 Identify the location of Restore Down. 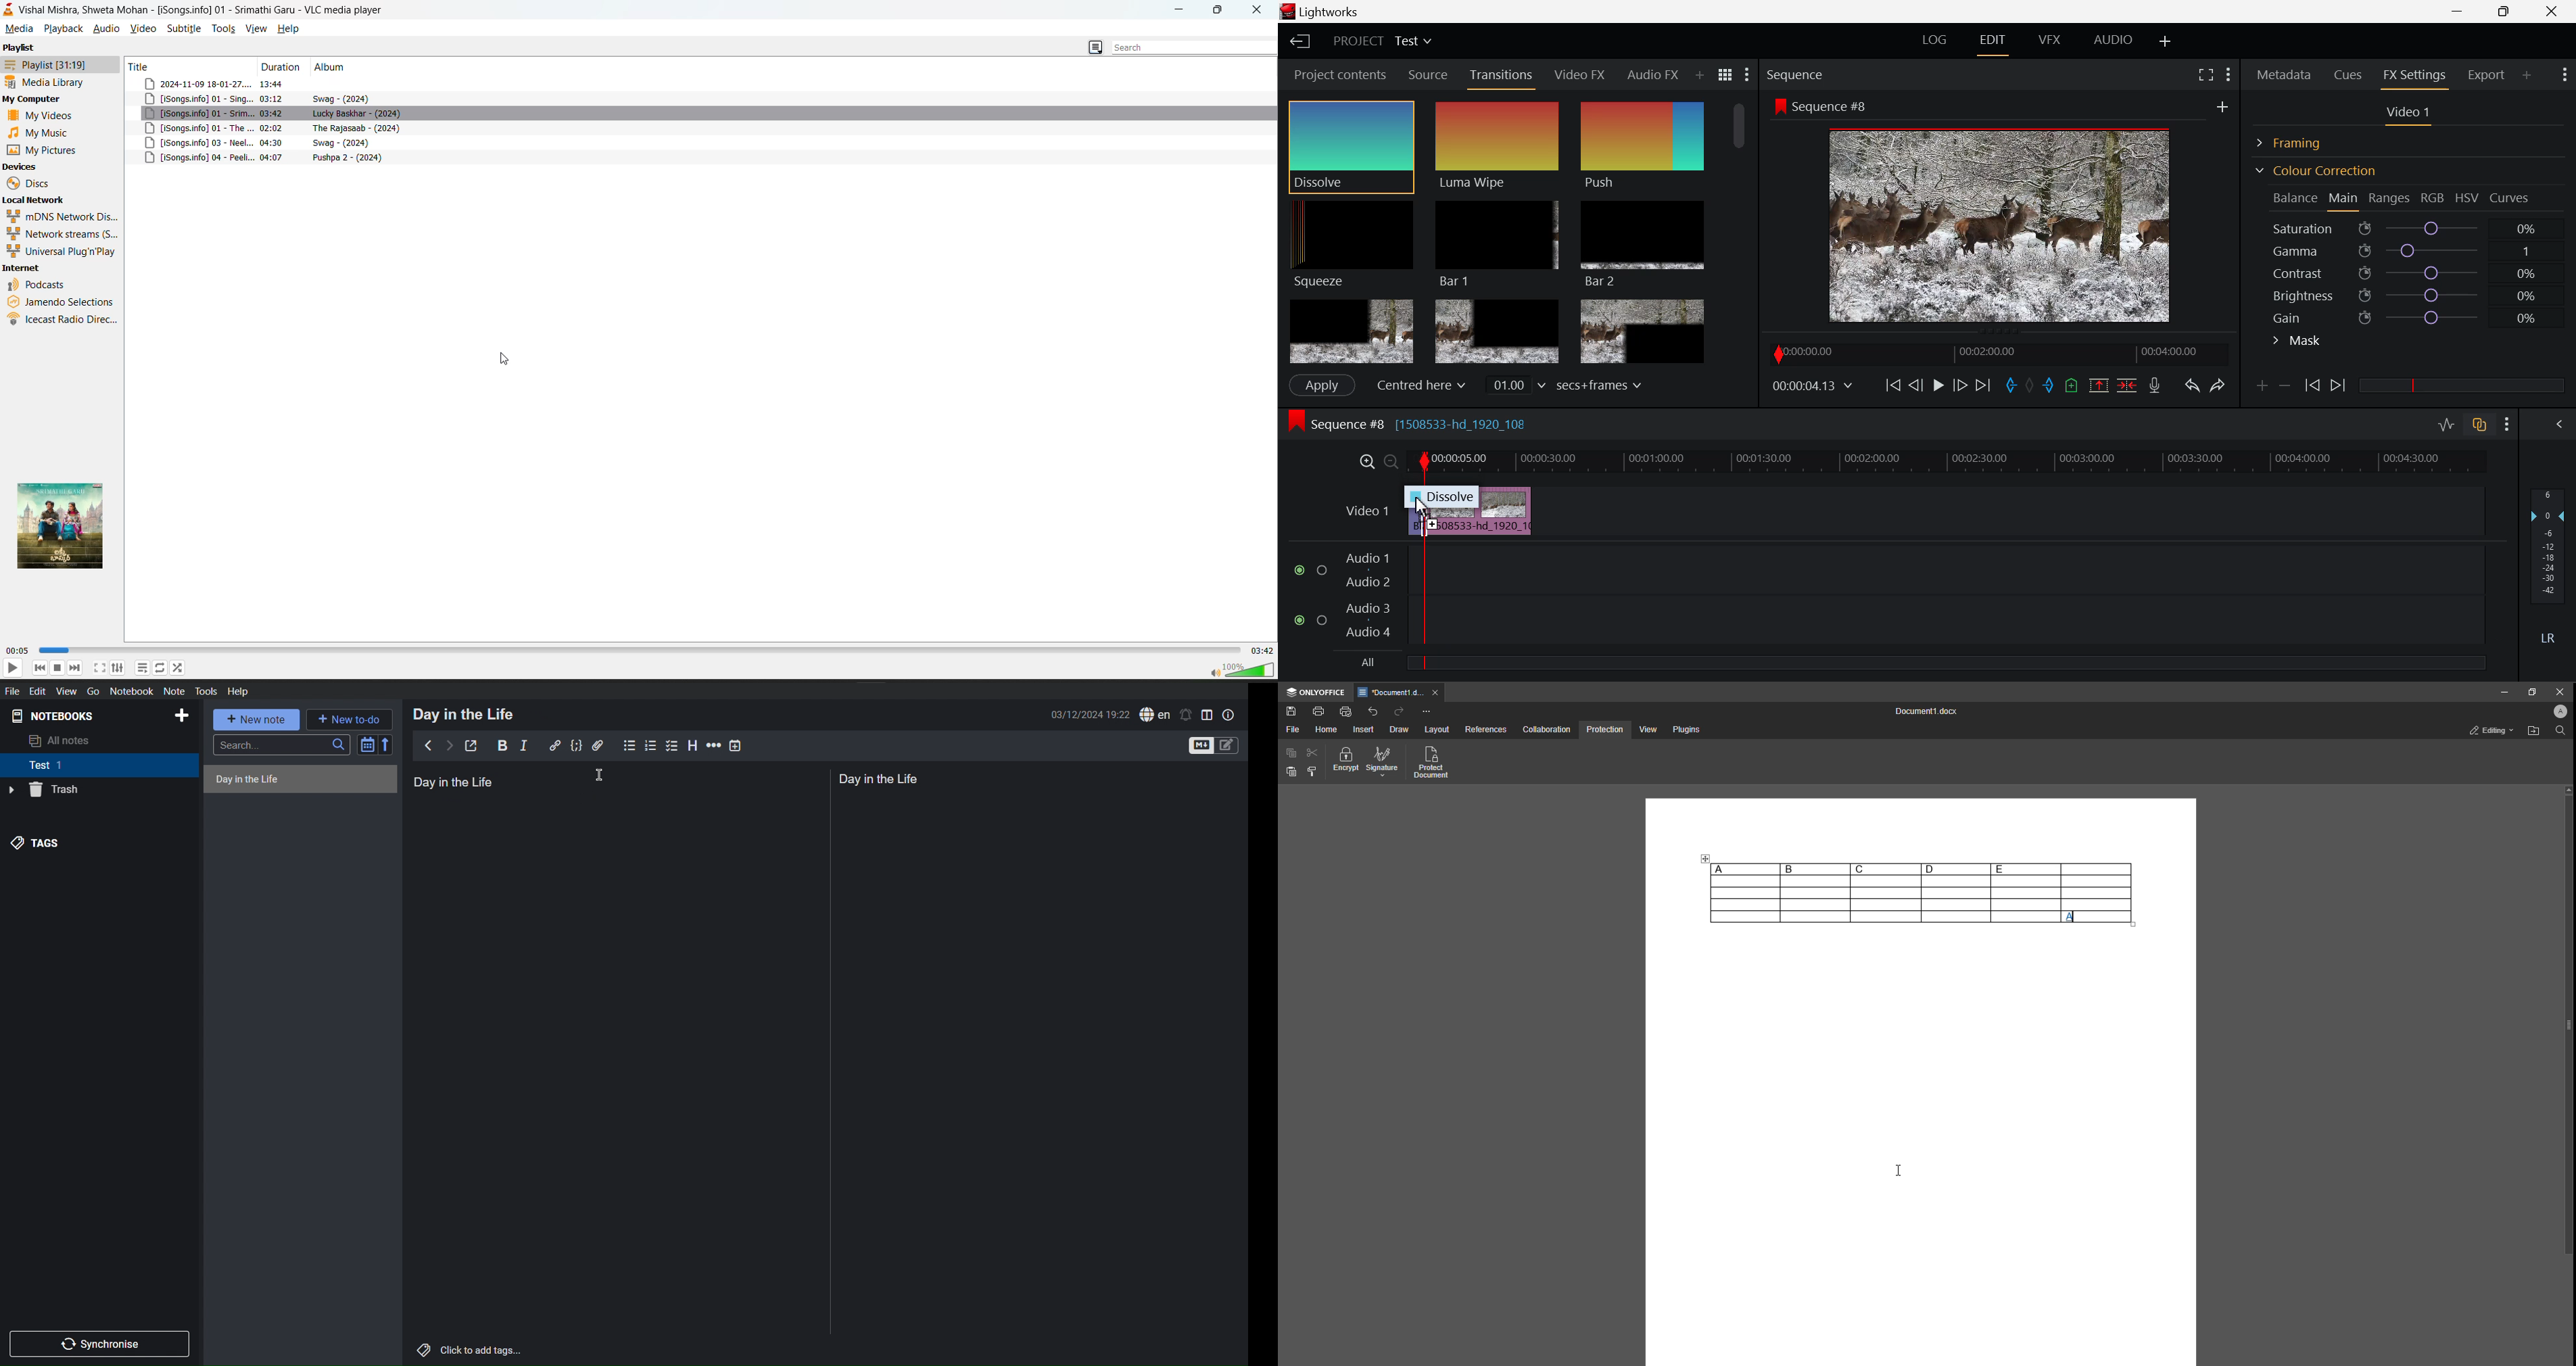
(2462, 11).